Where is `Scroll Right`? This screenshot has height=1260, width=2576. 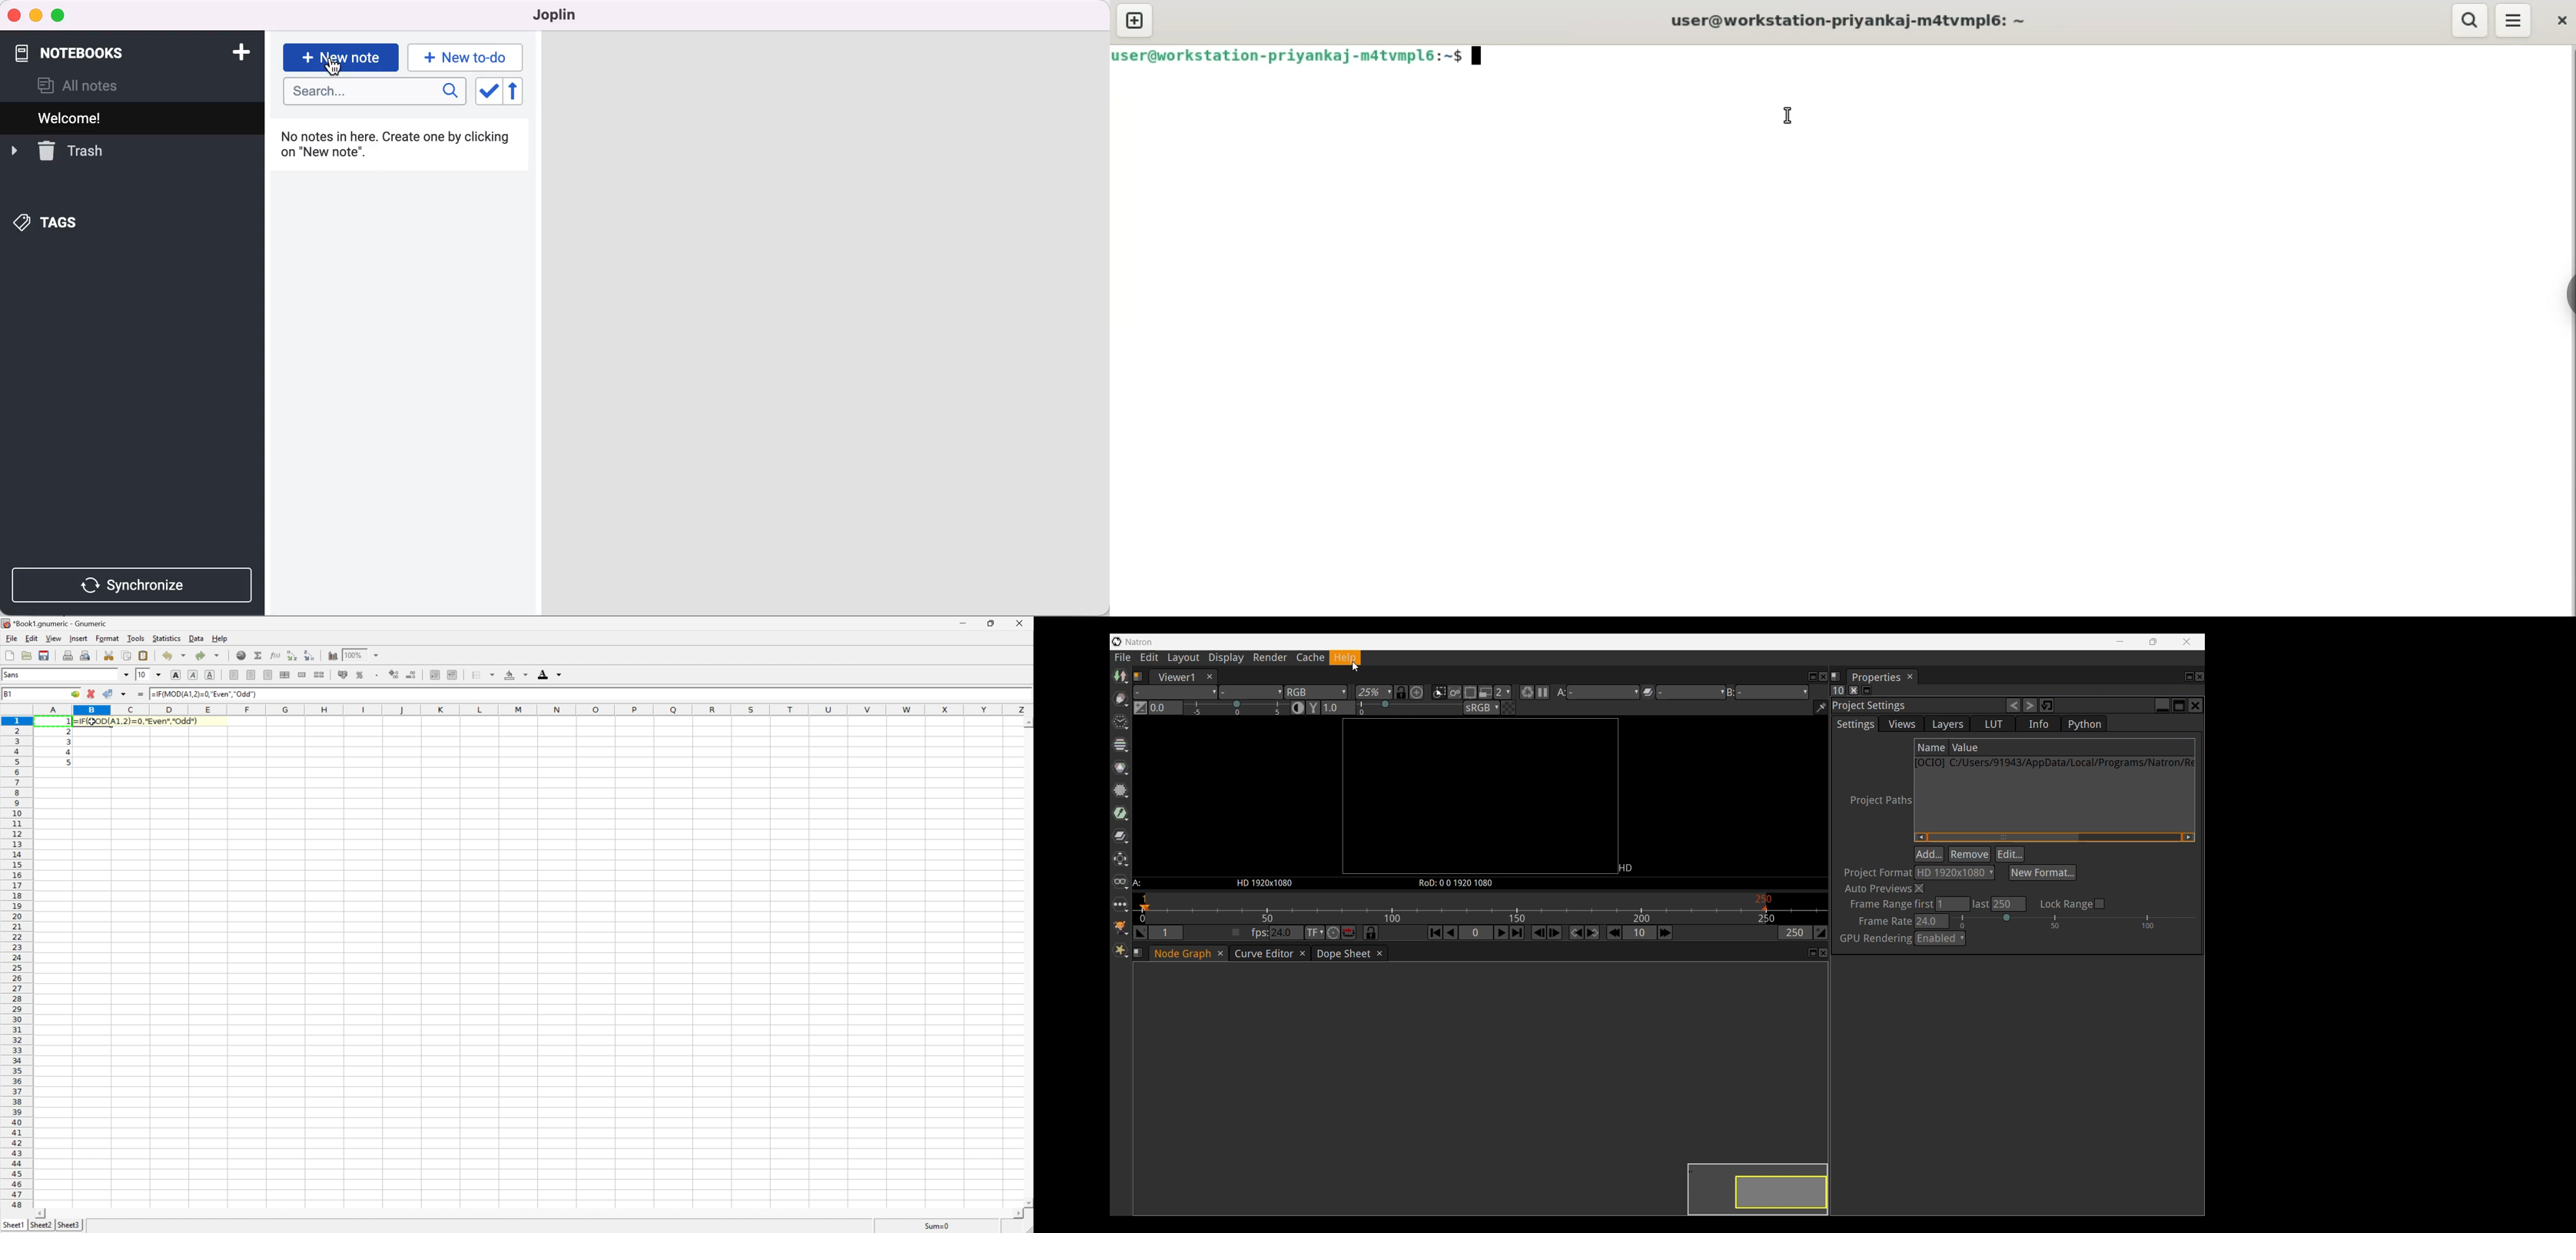
Scroll Right is located at coordinates (1013, 1213).